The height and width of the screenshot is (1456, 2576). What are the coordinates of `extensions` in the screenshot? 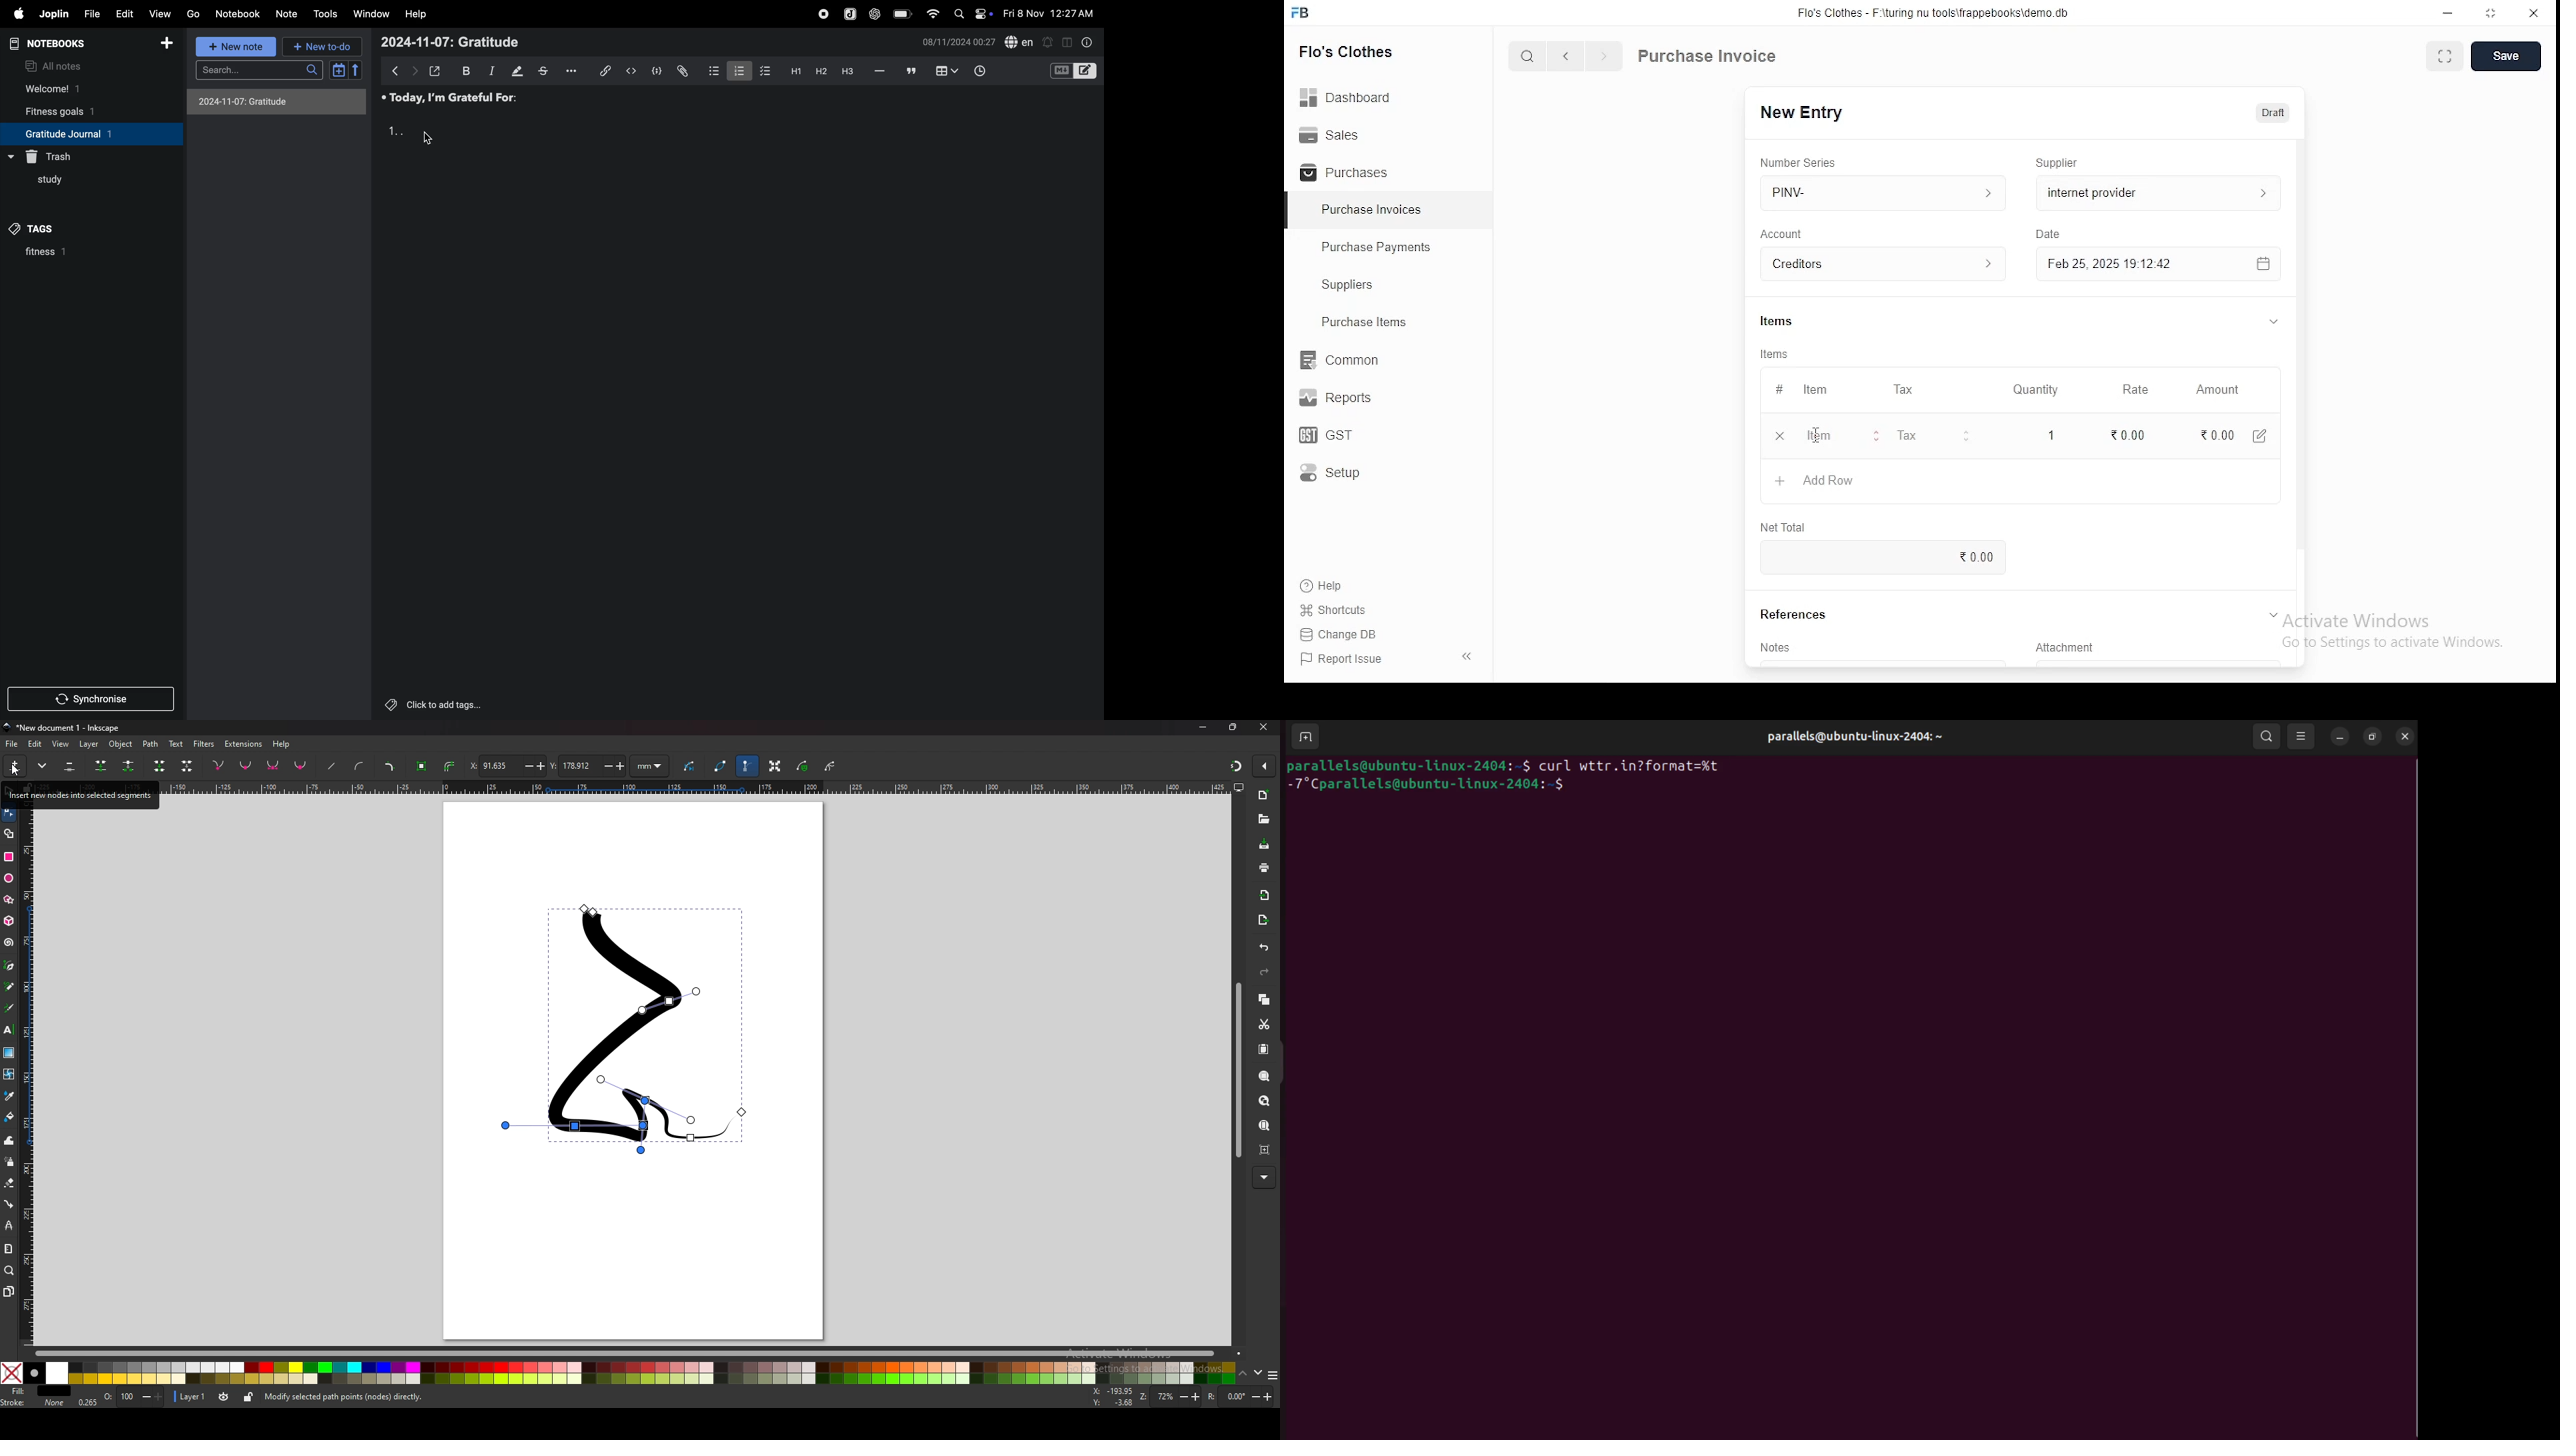 It's located at (243, 744).